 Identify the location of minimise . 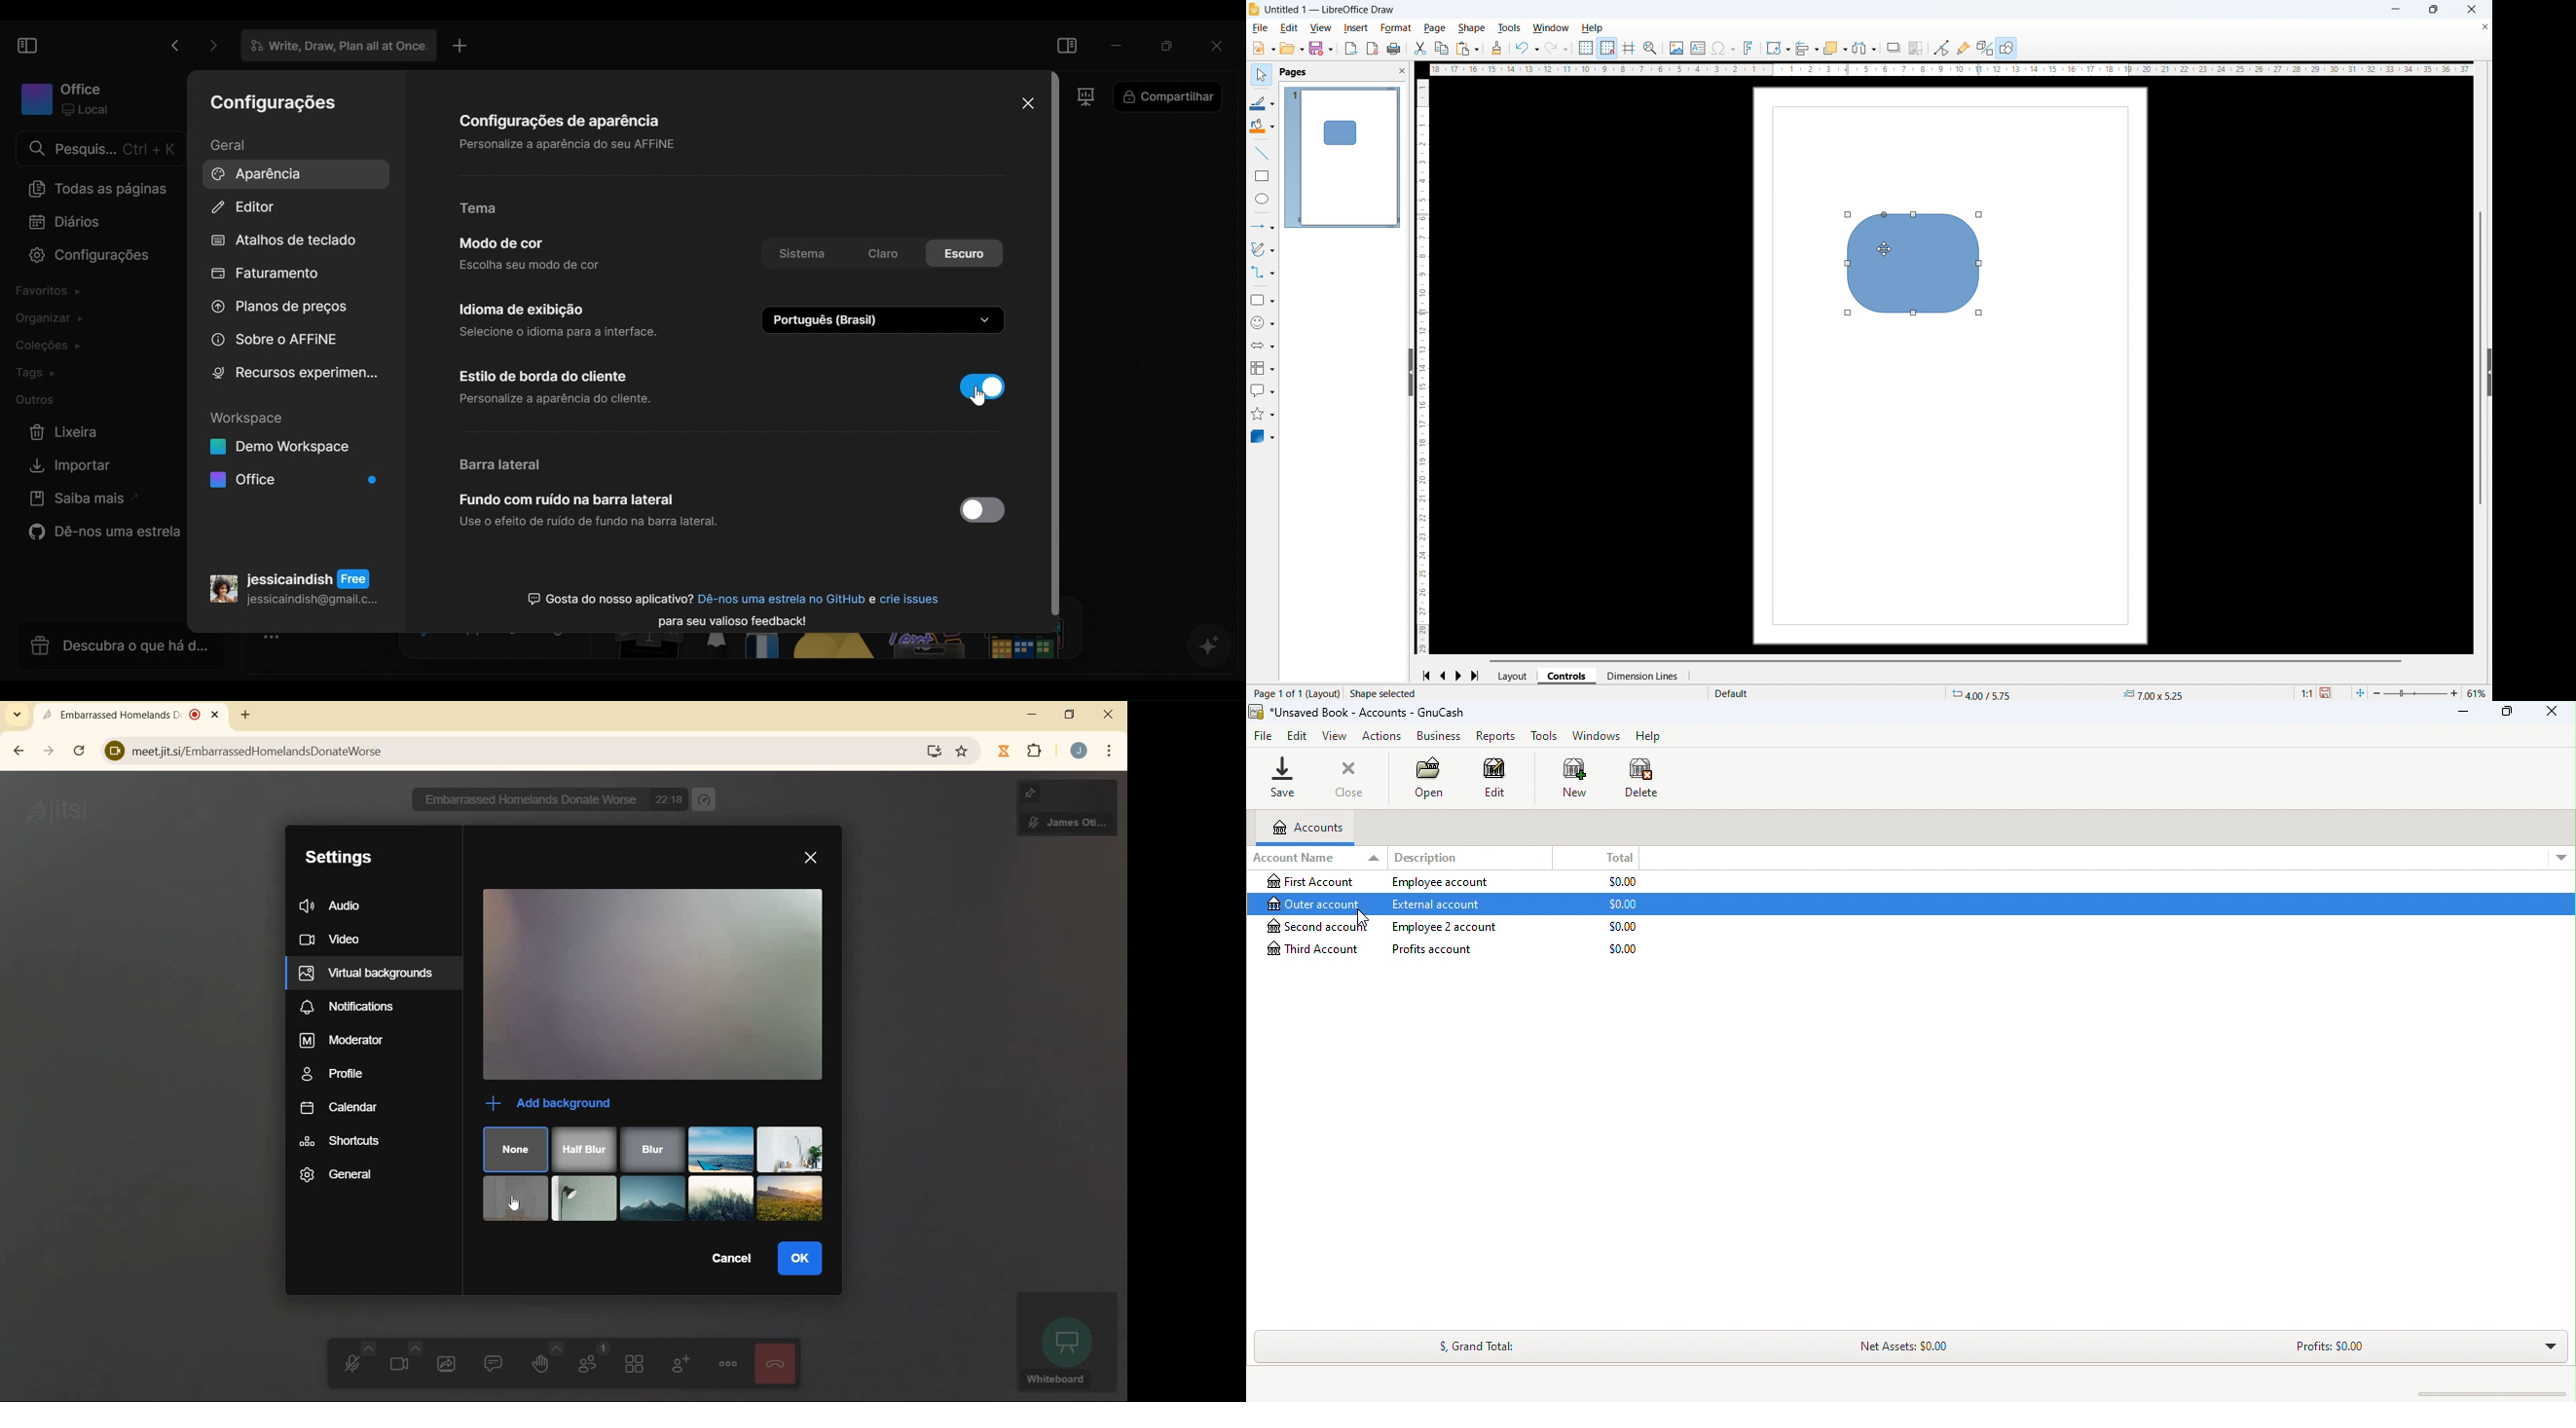
(2396, 10).